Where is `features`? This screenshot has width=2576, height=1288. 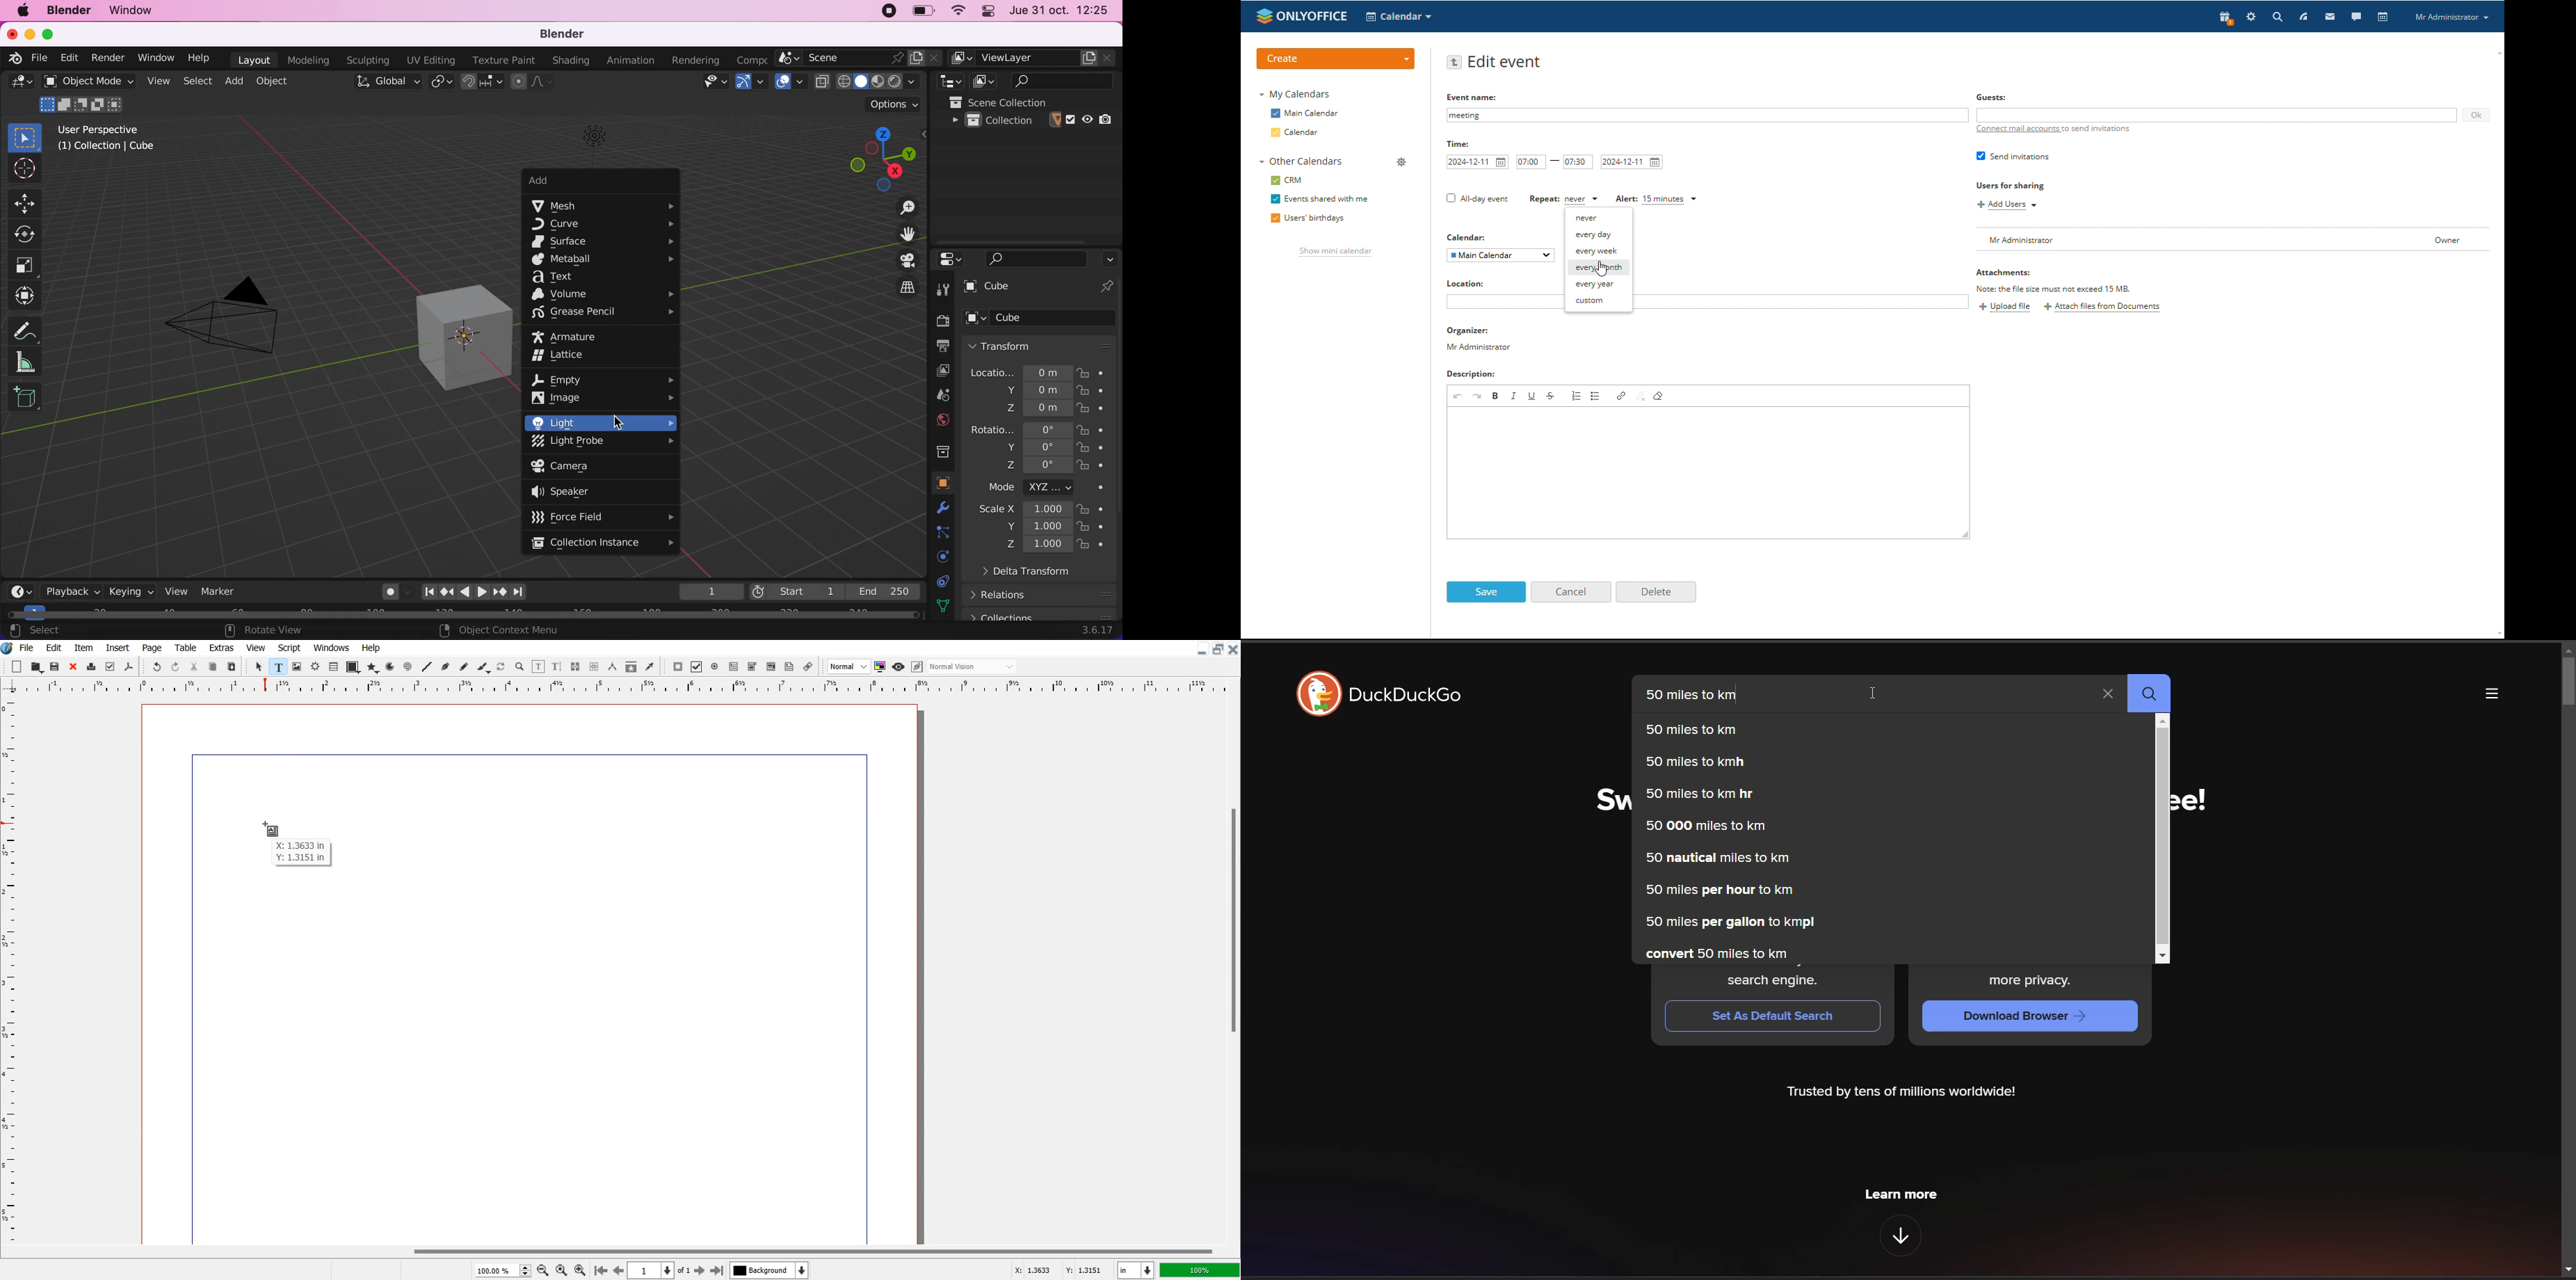 features is located at coordinates (1900, 1235).